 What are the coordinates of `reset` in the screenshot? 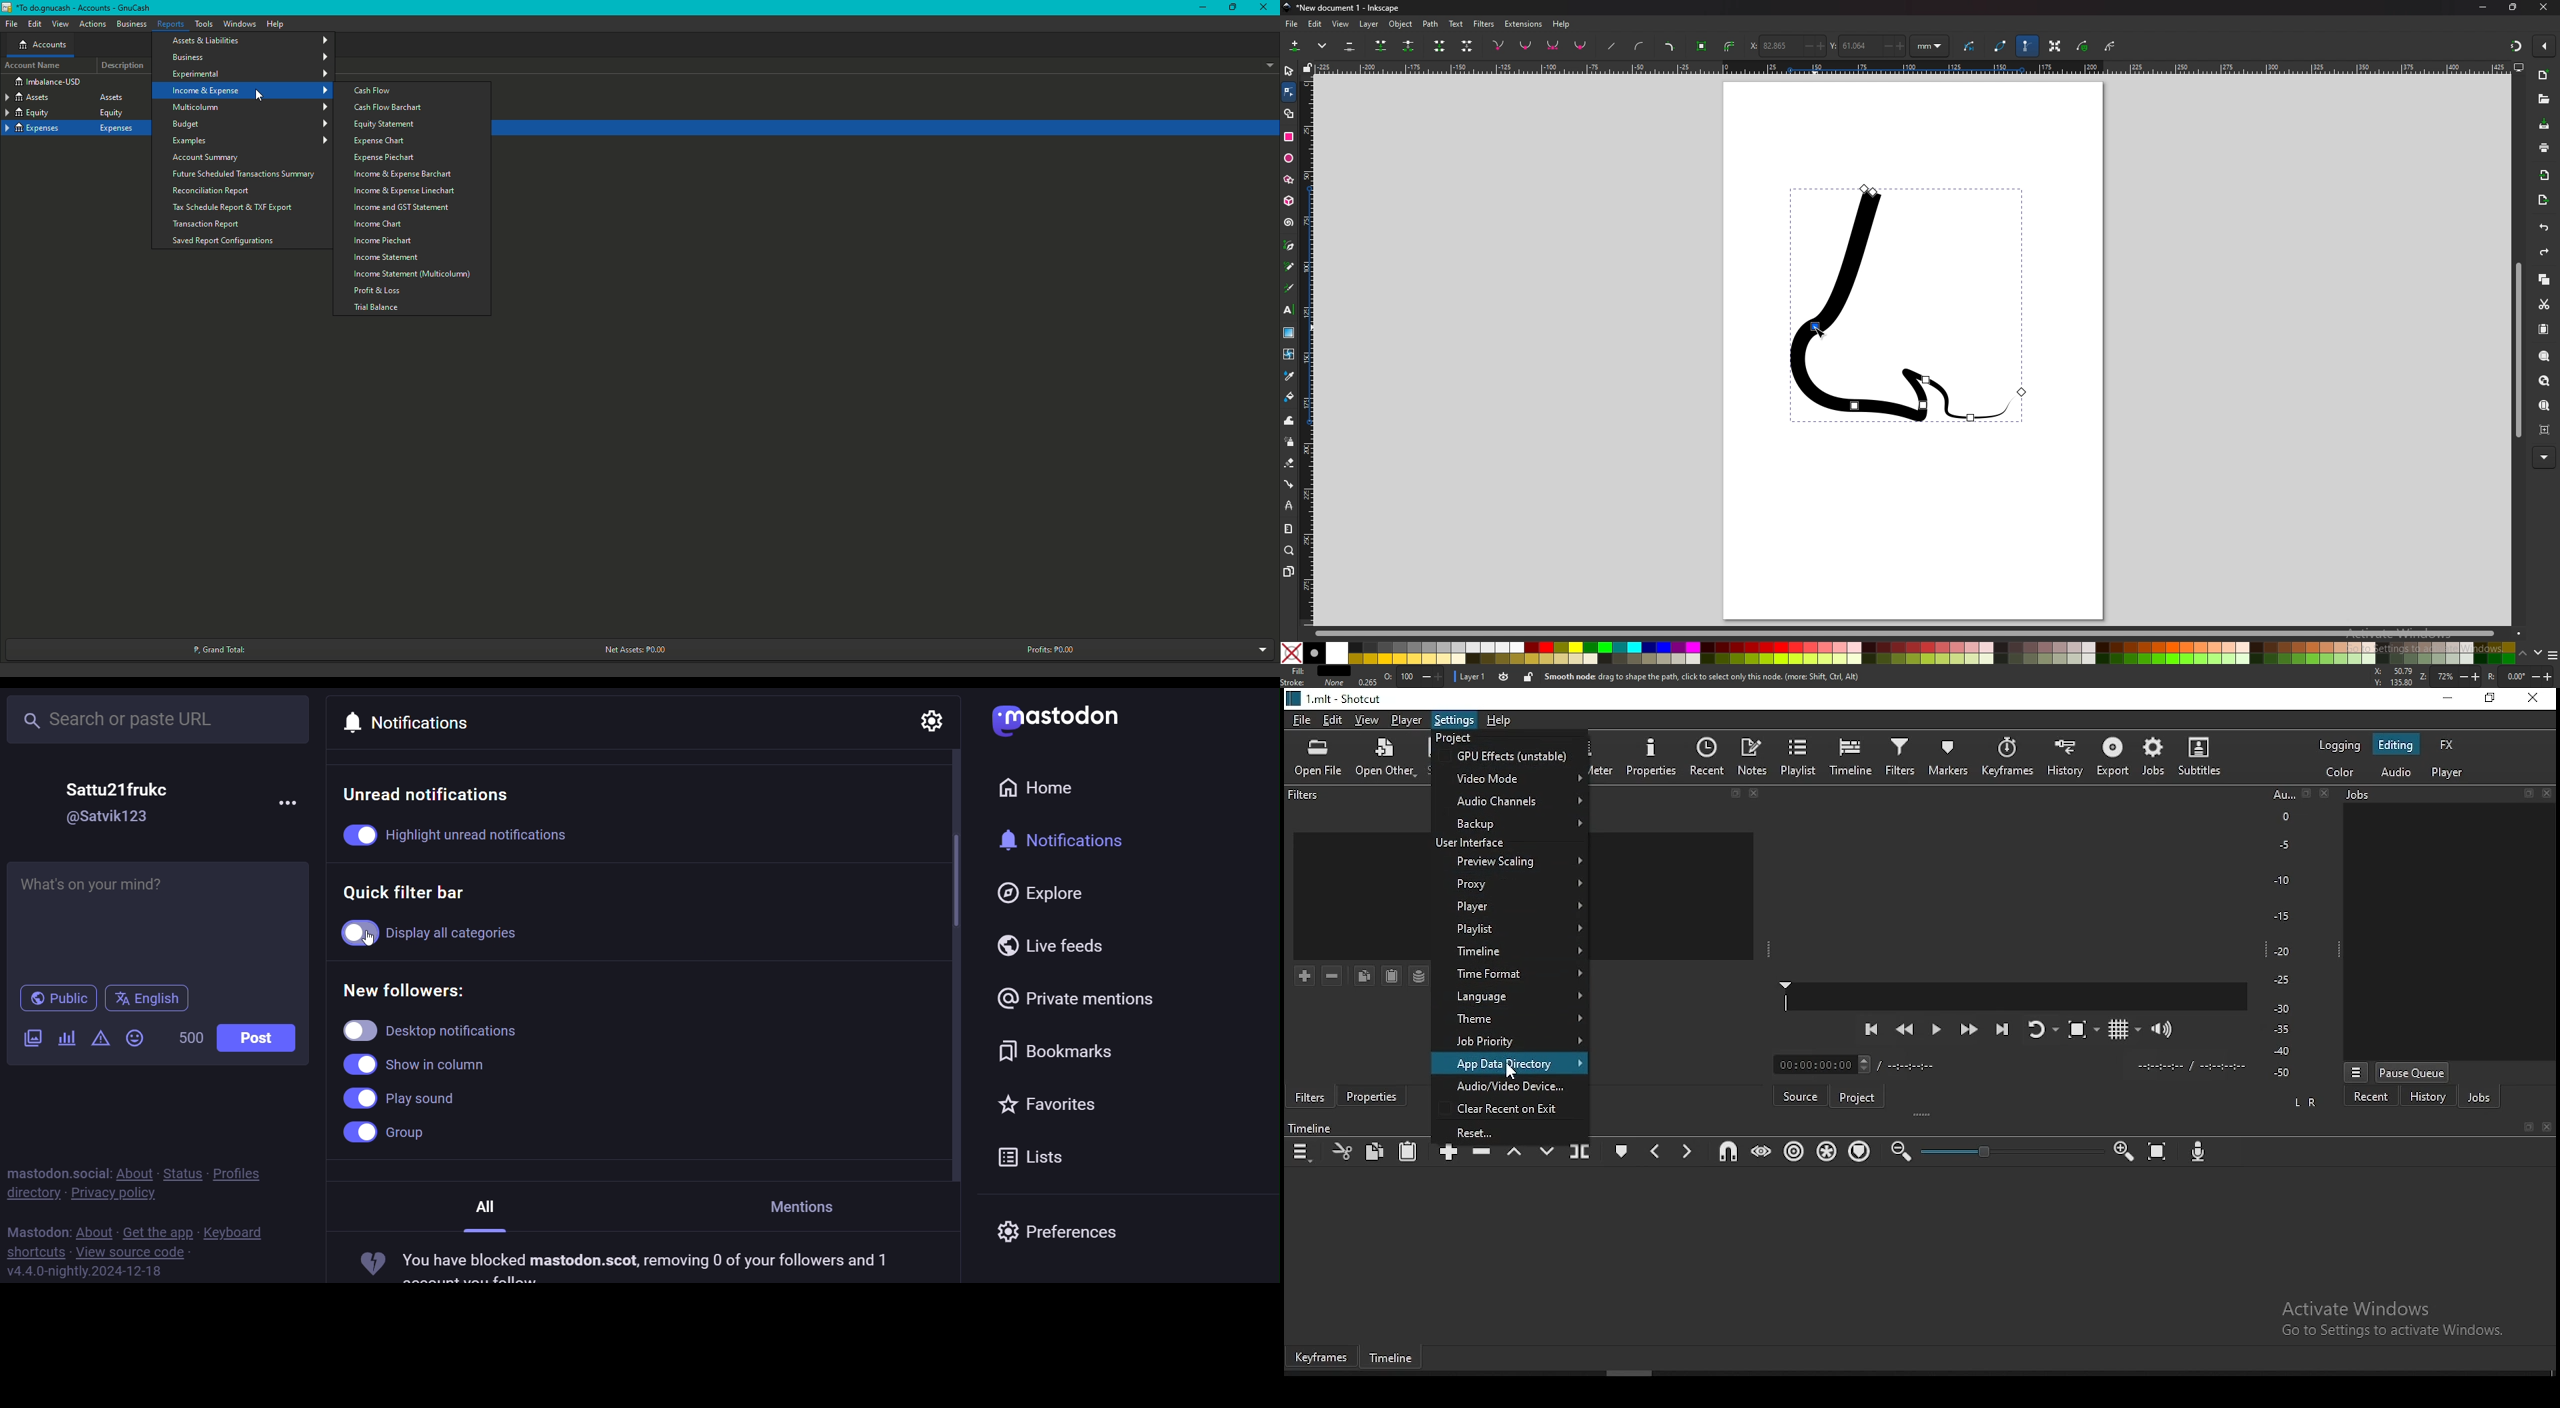 It's located at (1510, 1129).